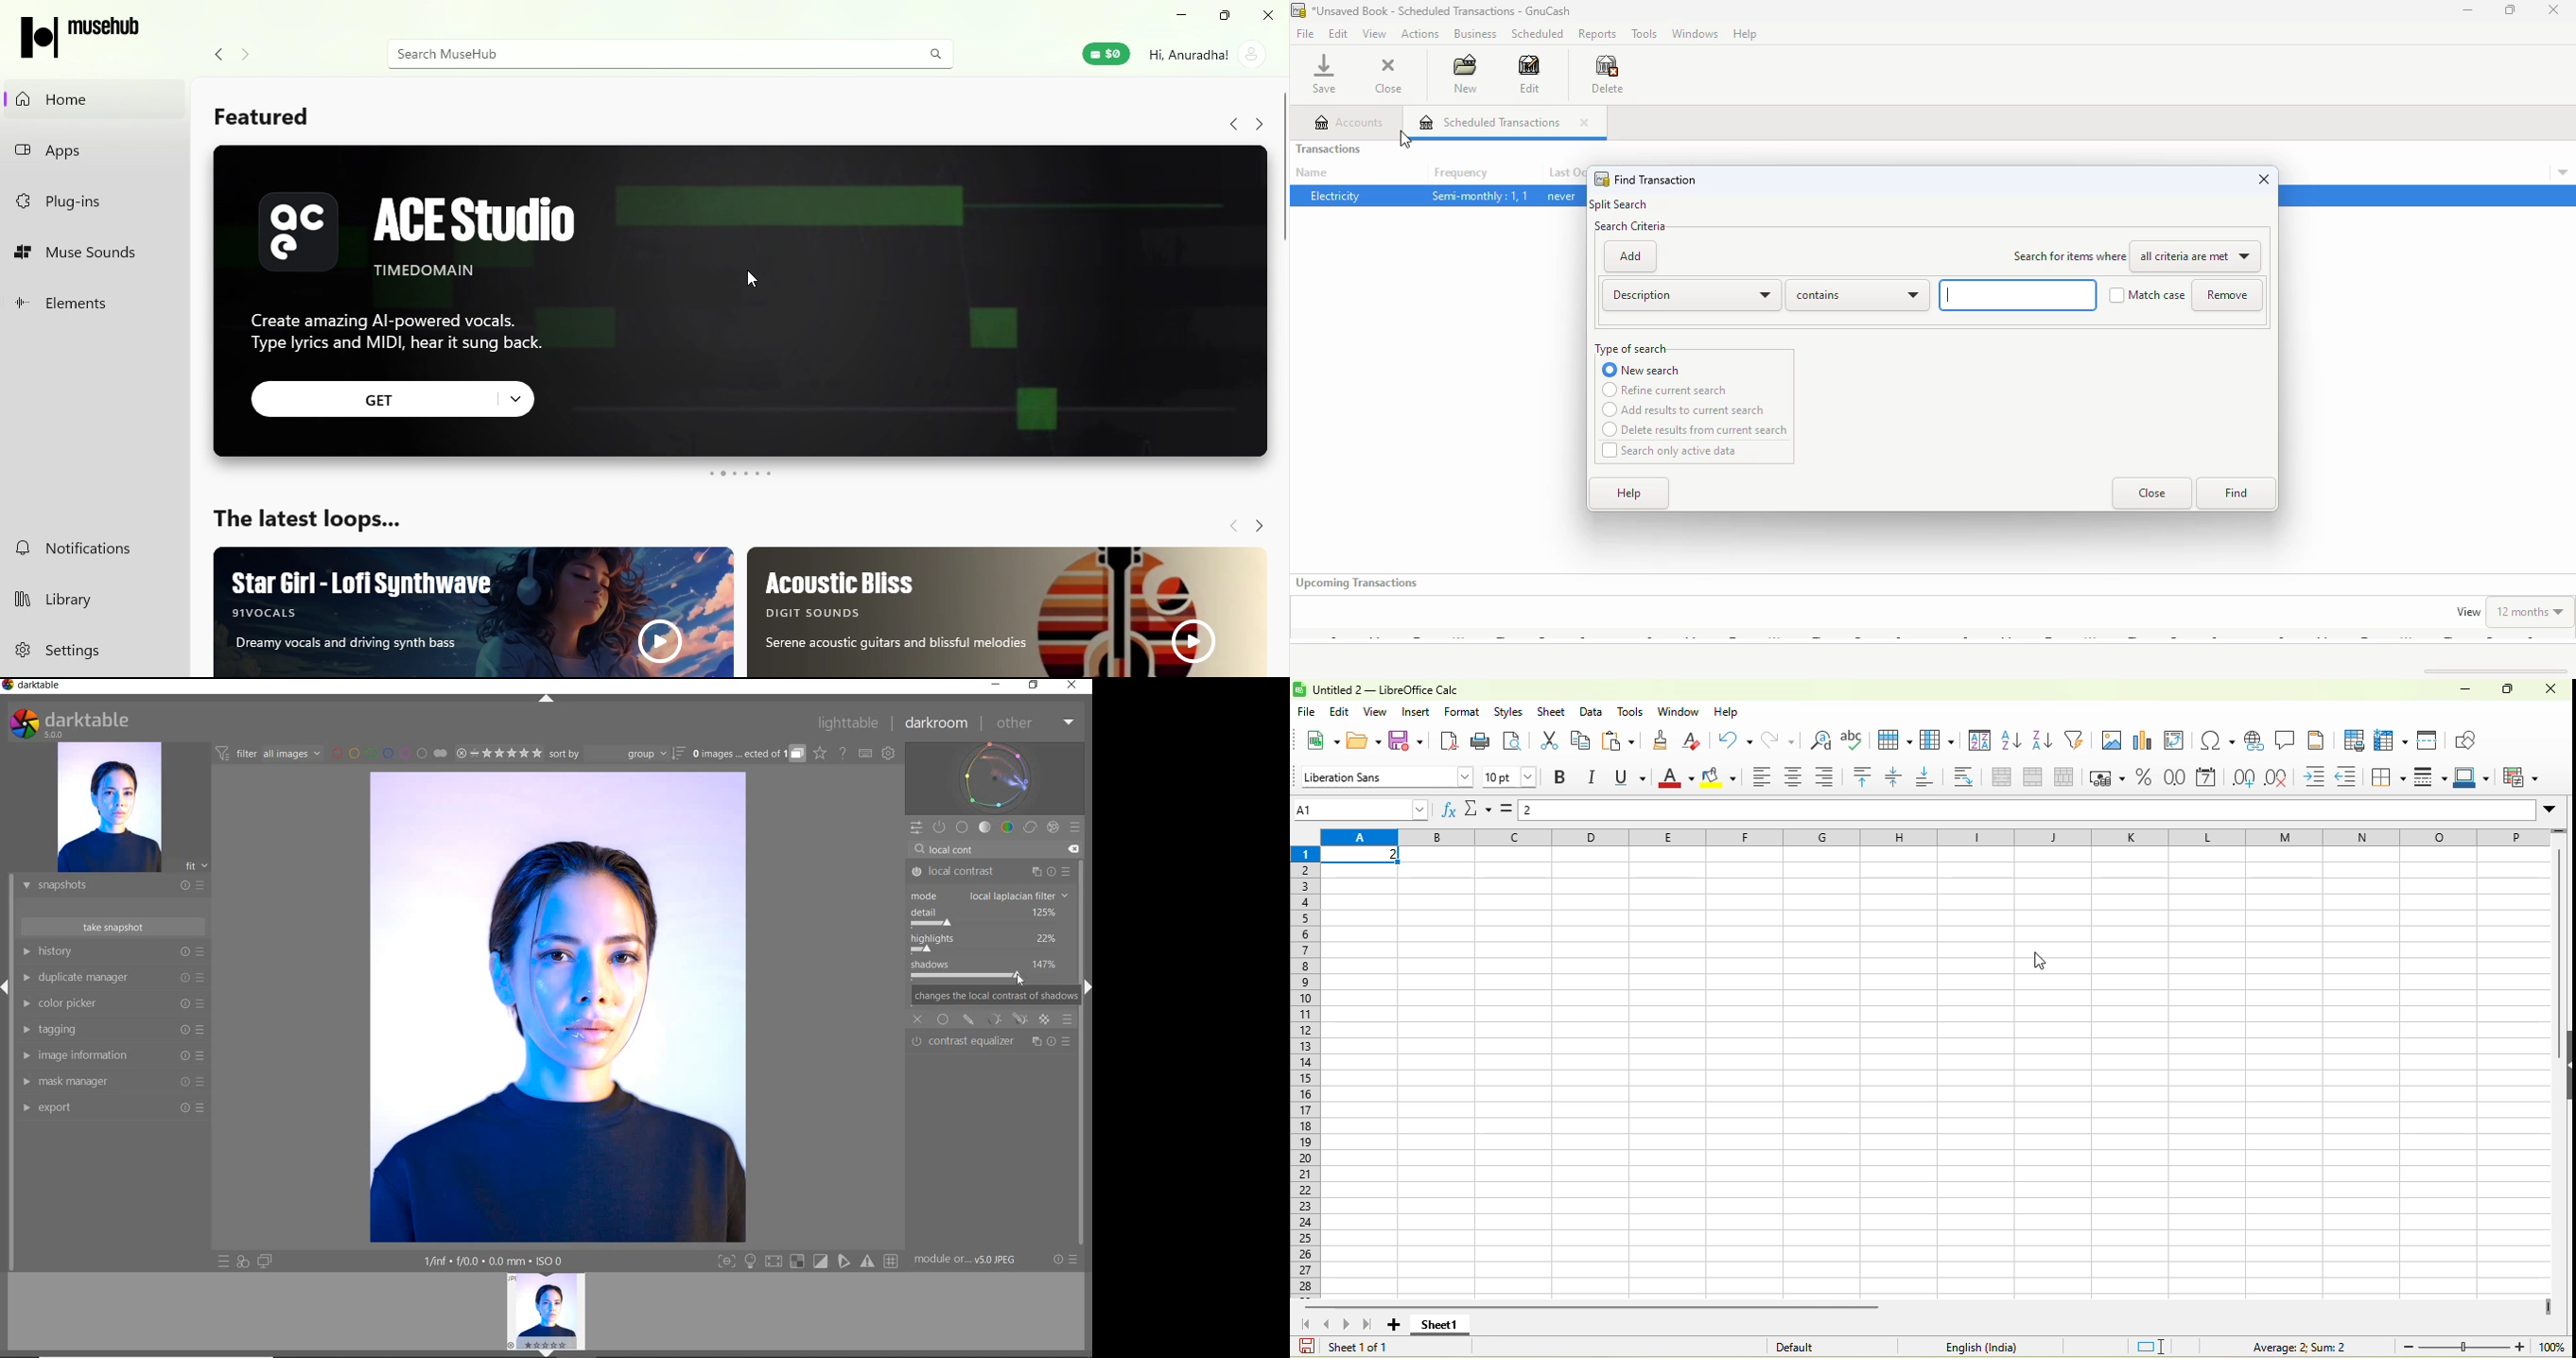 The image size is (2576, 1372). I want to click on Button, so click(726, 1262).